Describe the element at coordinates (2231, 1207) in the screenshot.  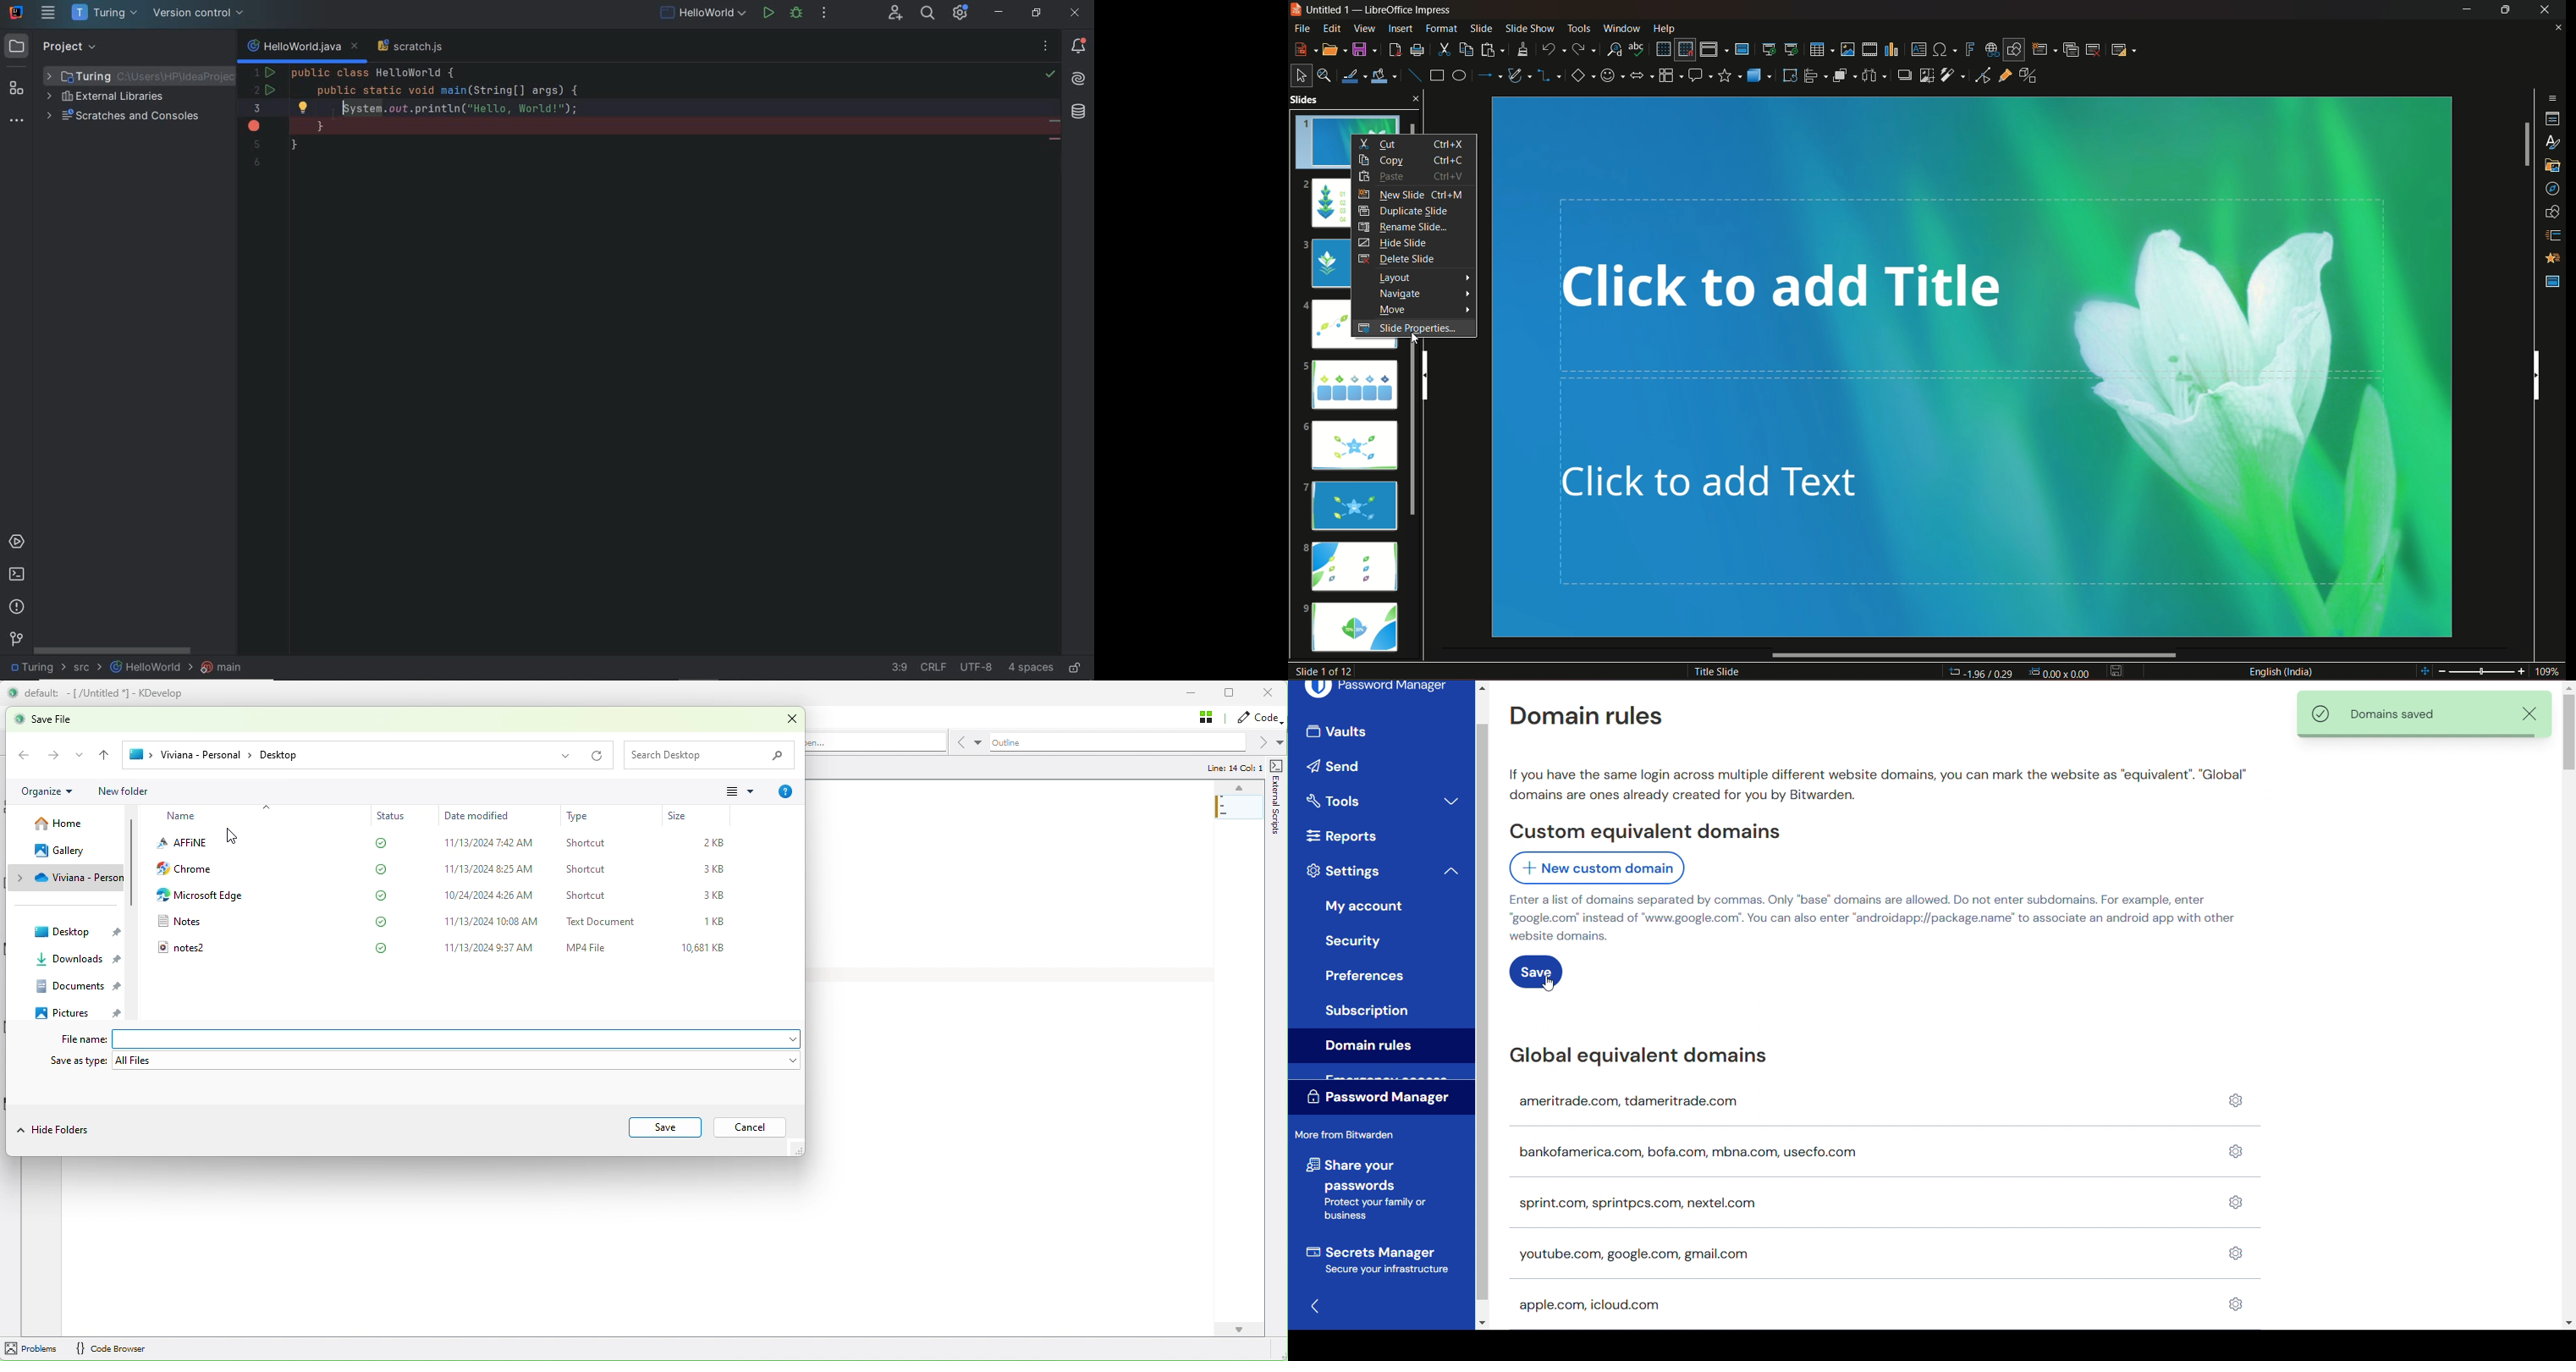
I see `Domain settings ` at that location.